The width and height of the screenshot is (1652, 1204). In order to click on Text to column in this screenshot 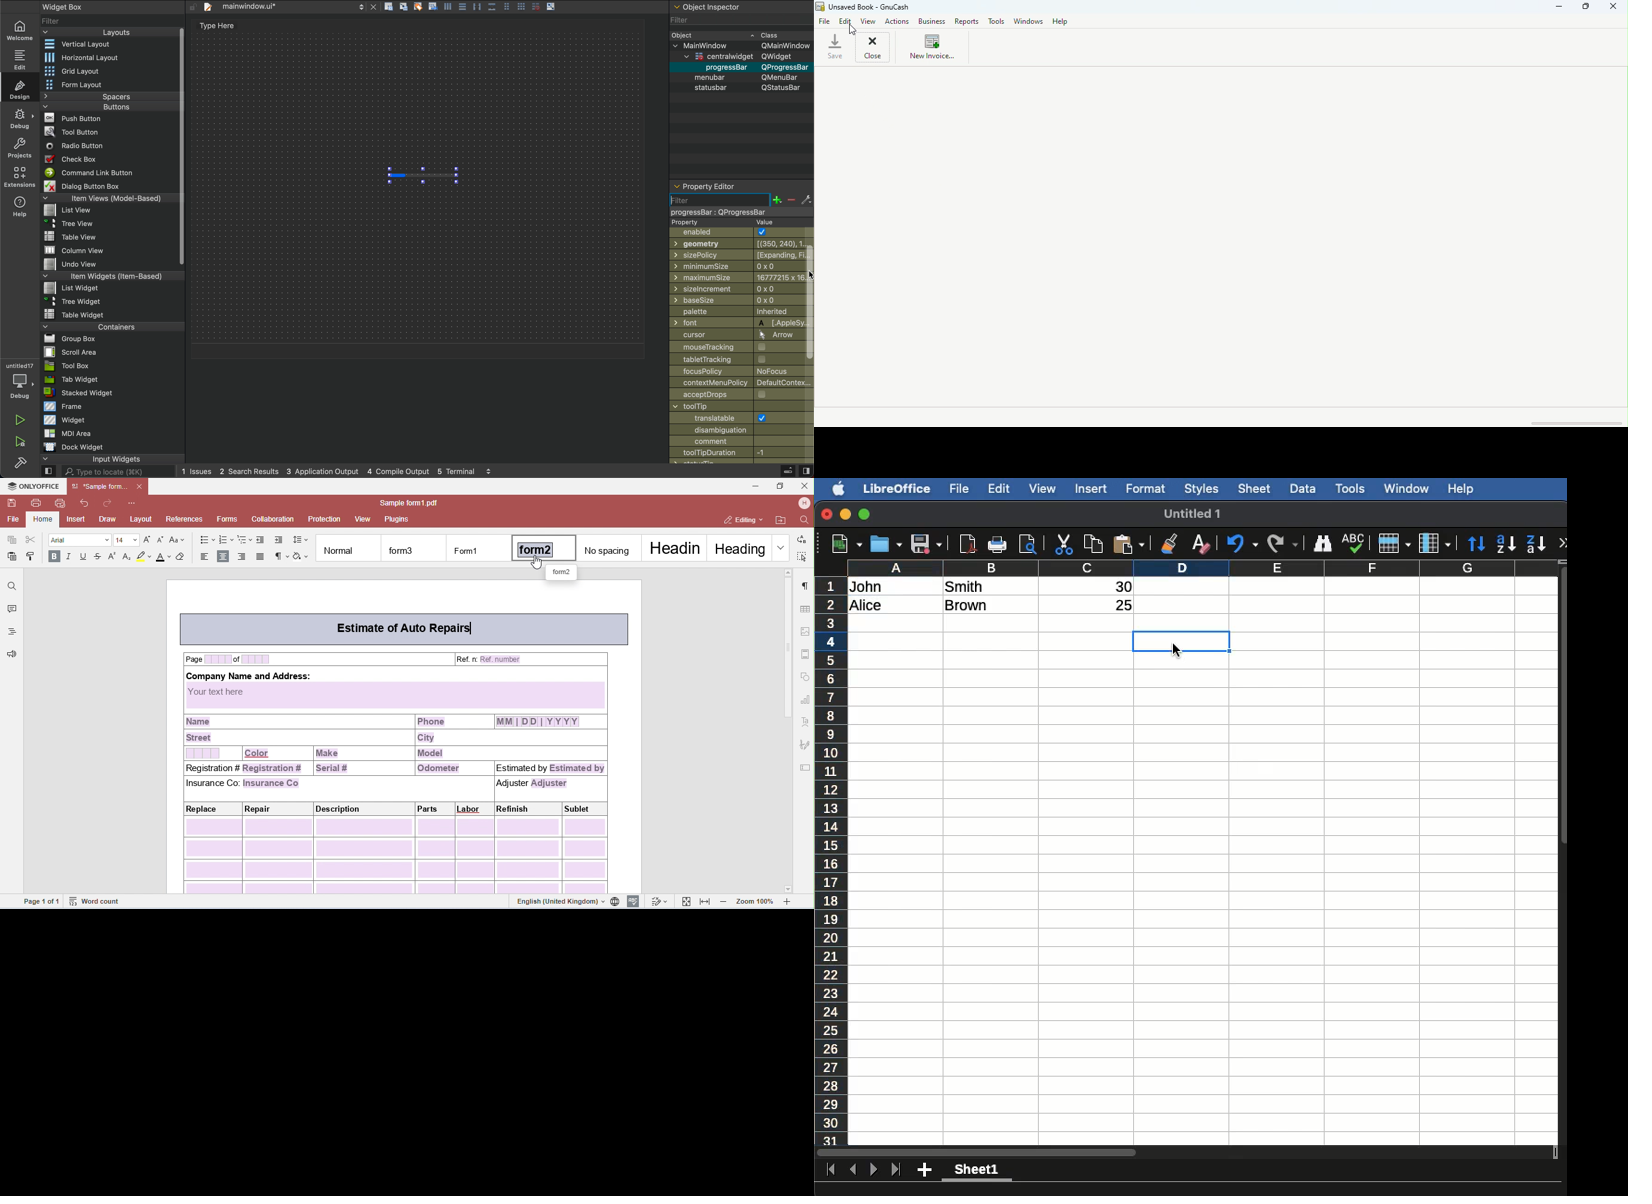, I will do `click(993, 596)`.